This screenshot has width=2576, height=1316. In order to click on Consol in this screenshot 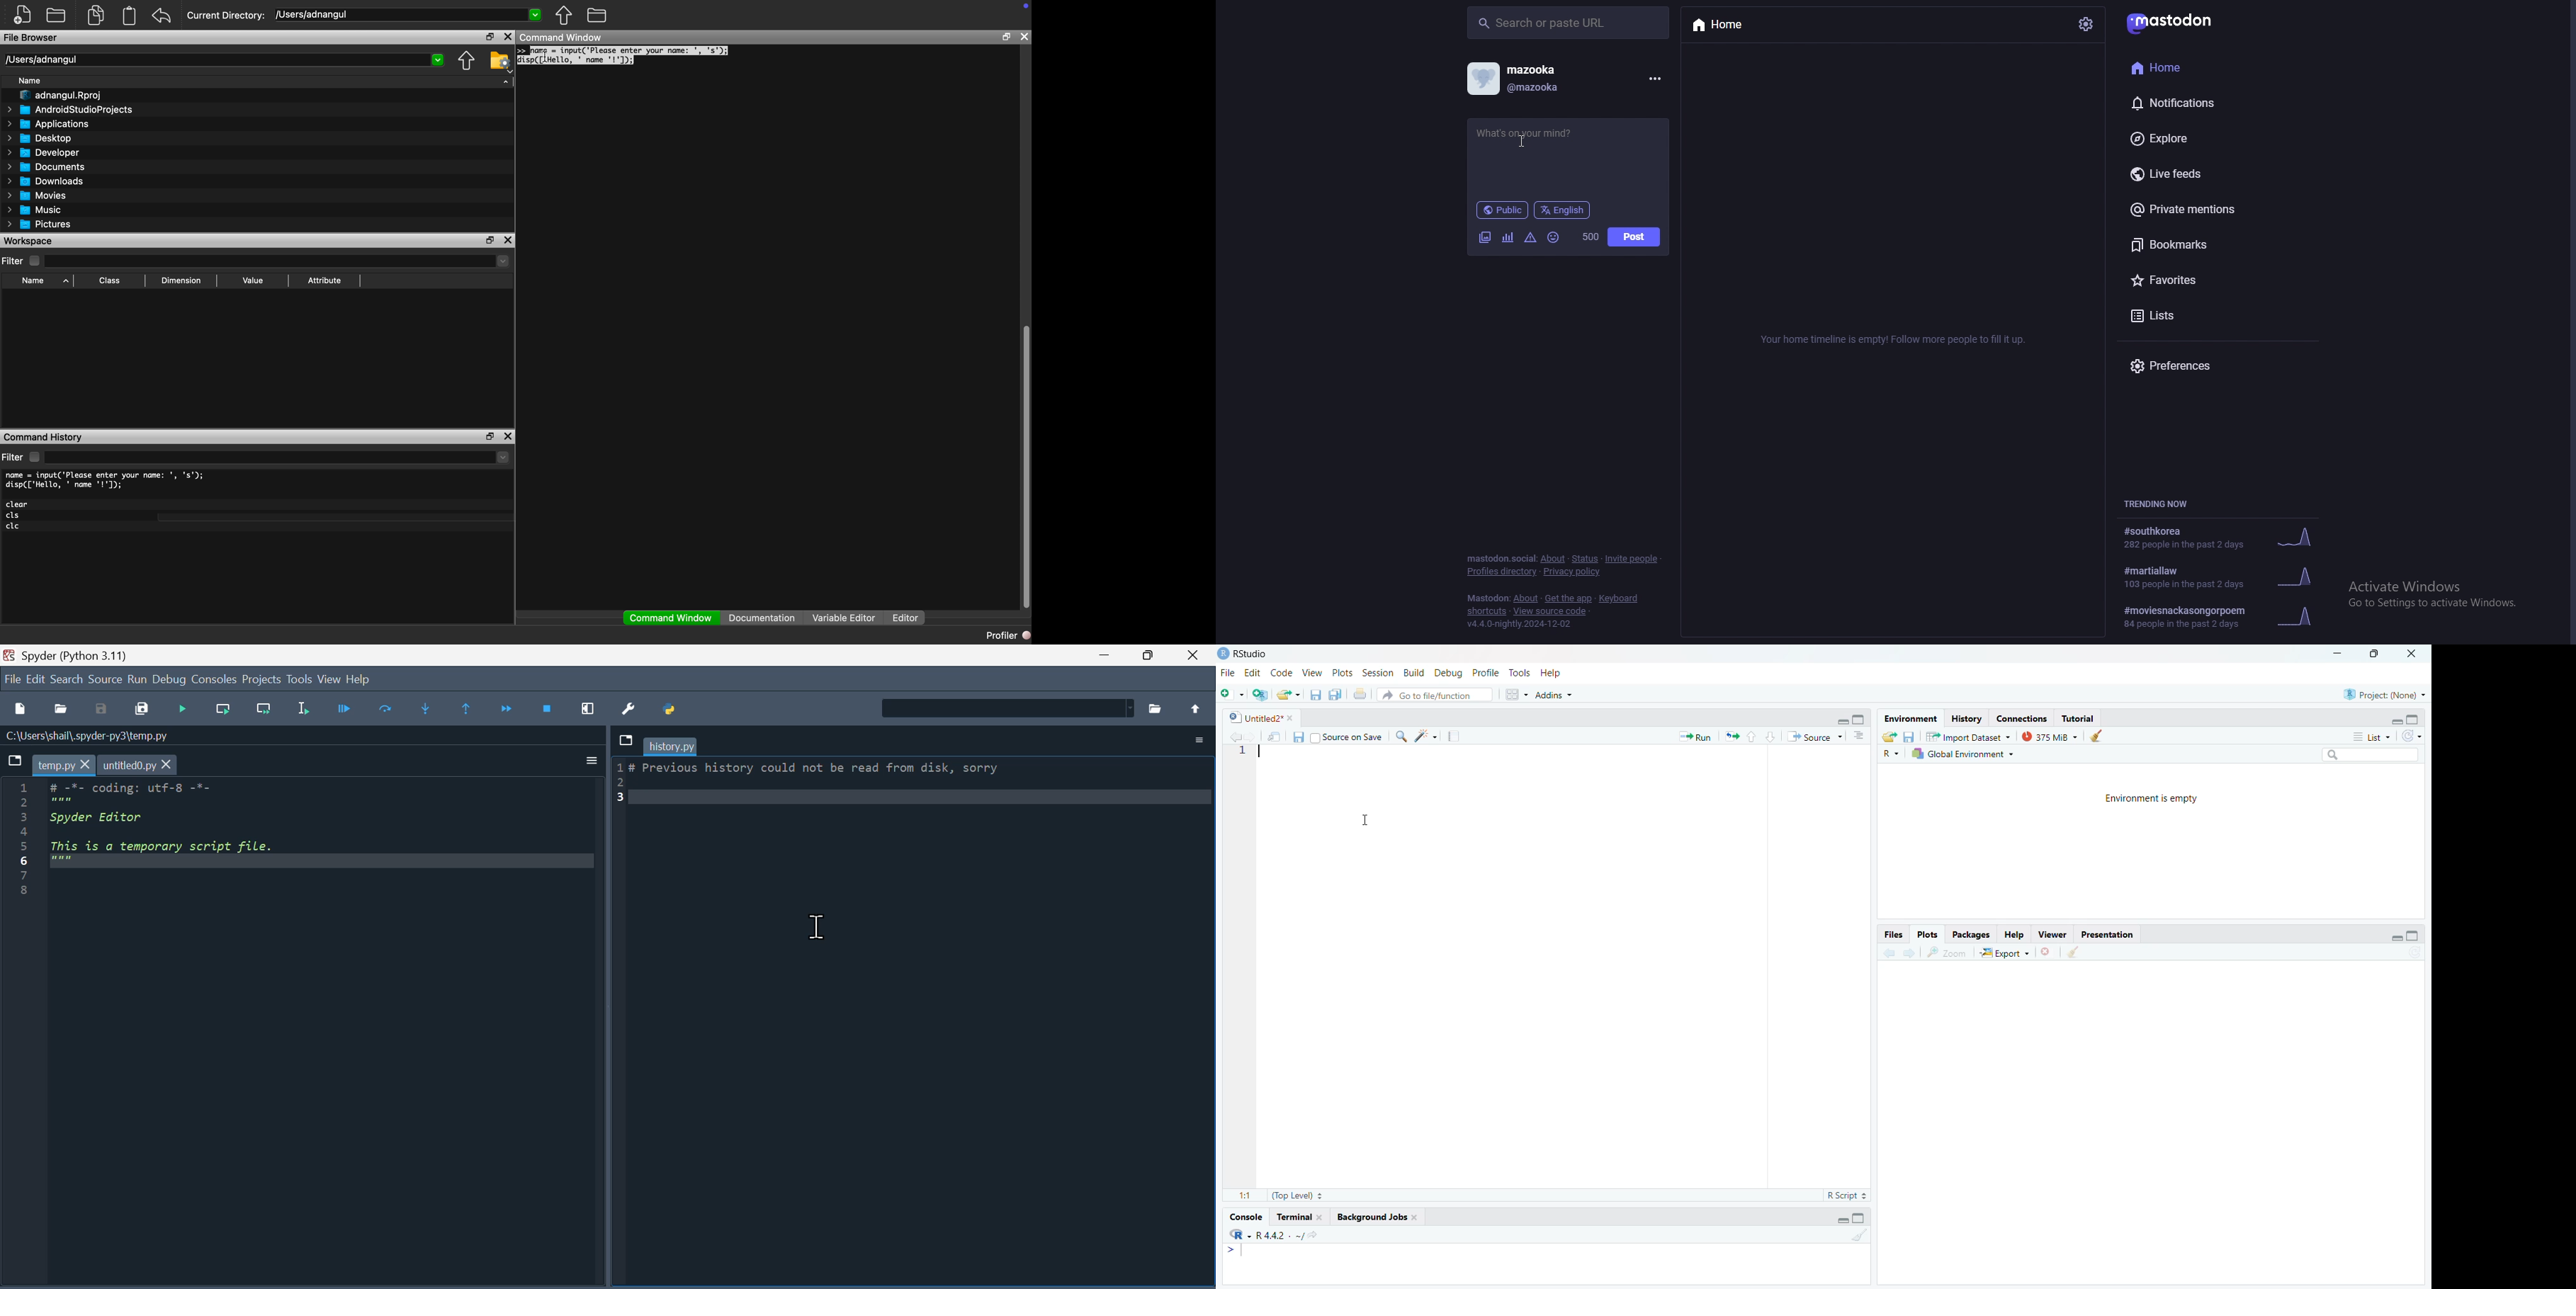, I will do `click(213, 677)`.